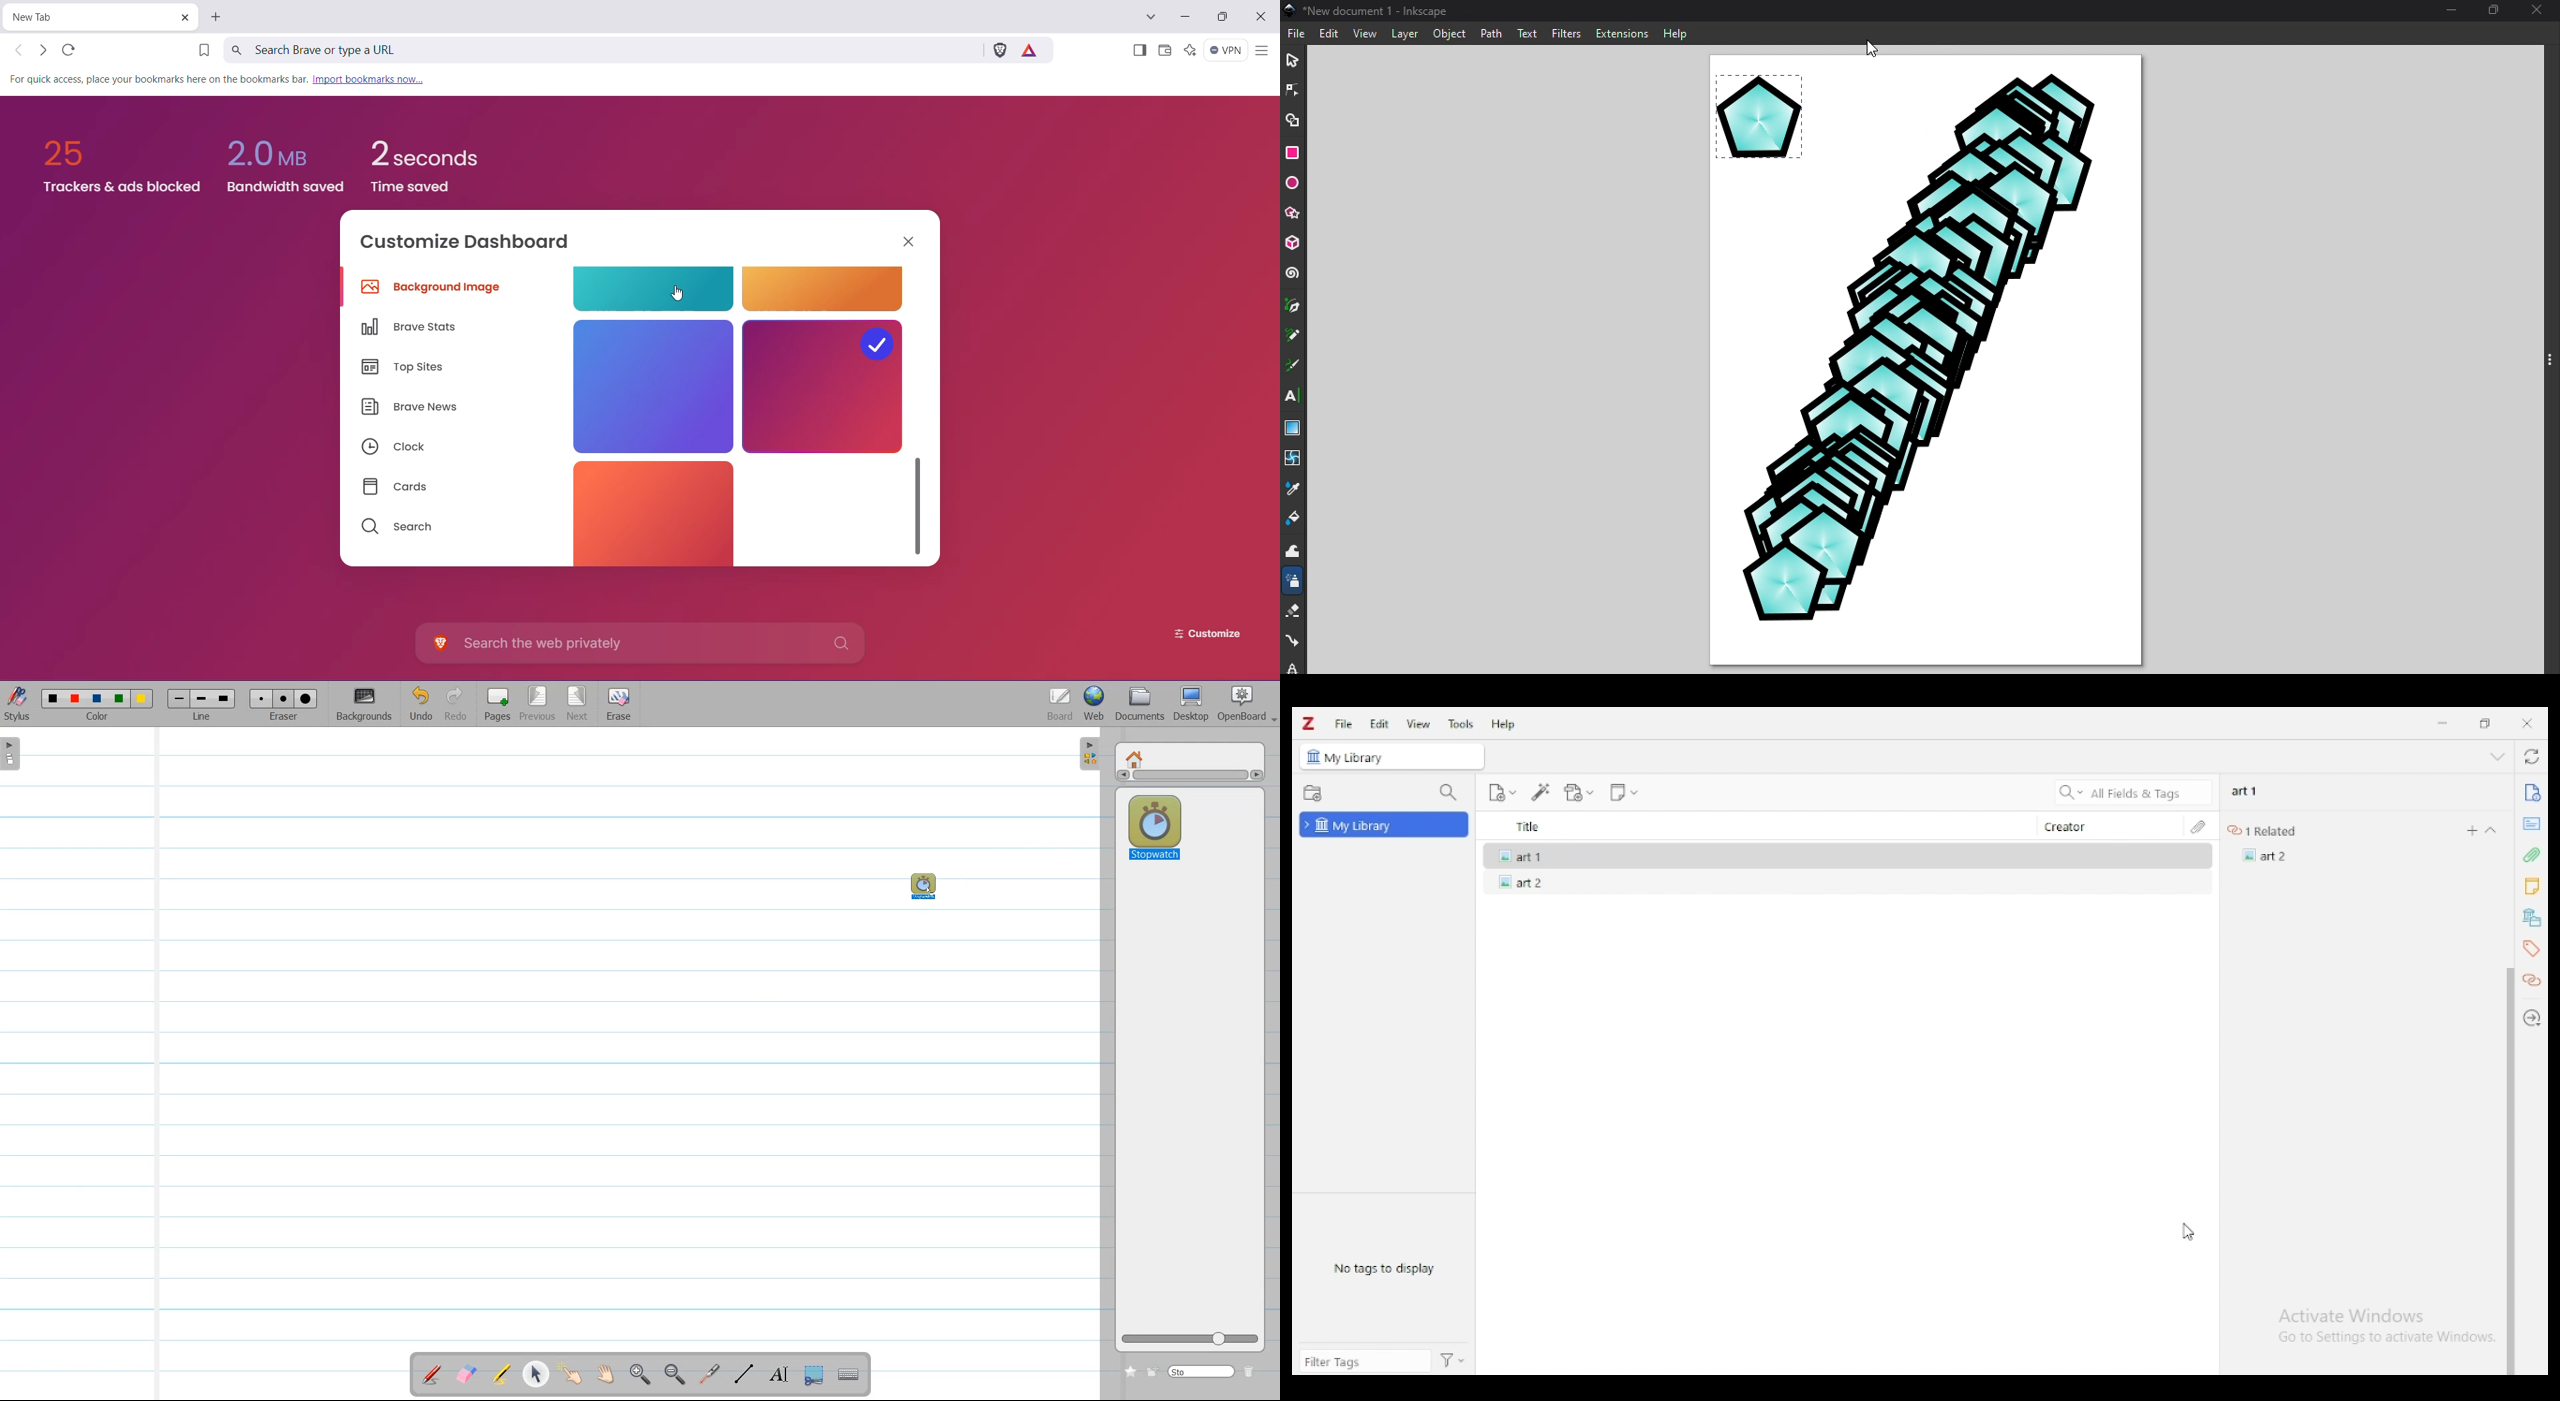 The height and width of the screenshot is (1428, 2576). What do you see at coordinates (1517, 882) in the screenshot?
I see `art 2` at bounding box center [1517, 882].